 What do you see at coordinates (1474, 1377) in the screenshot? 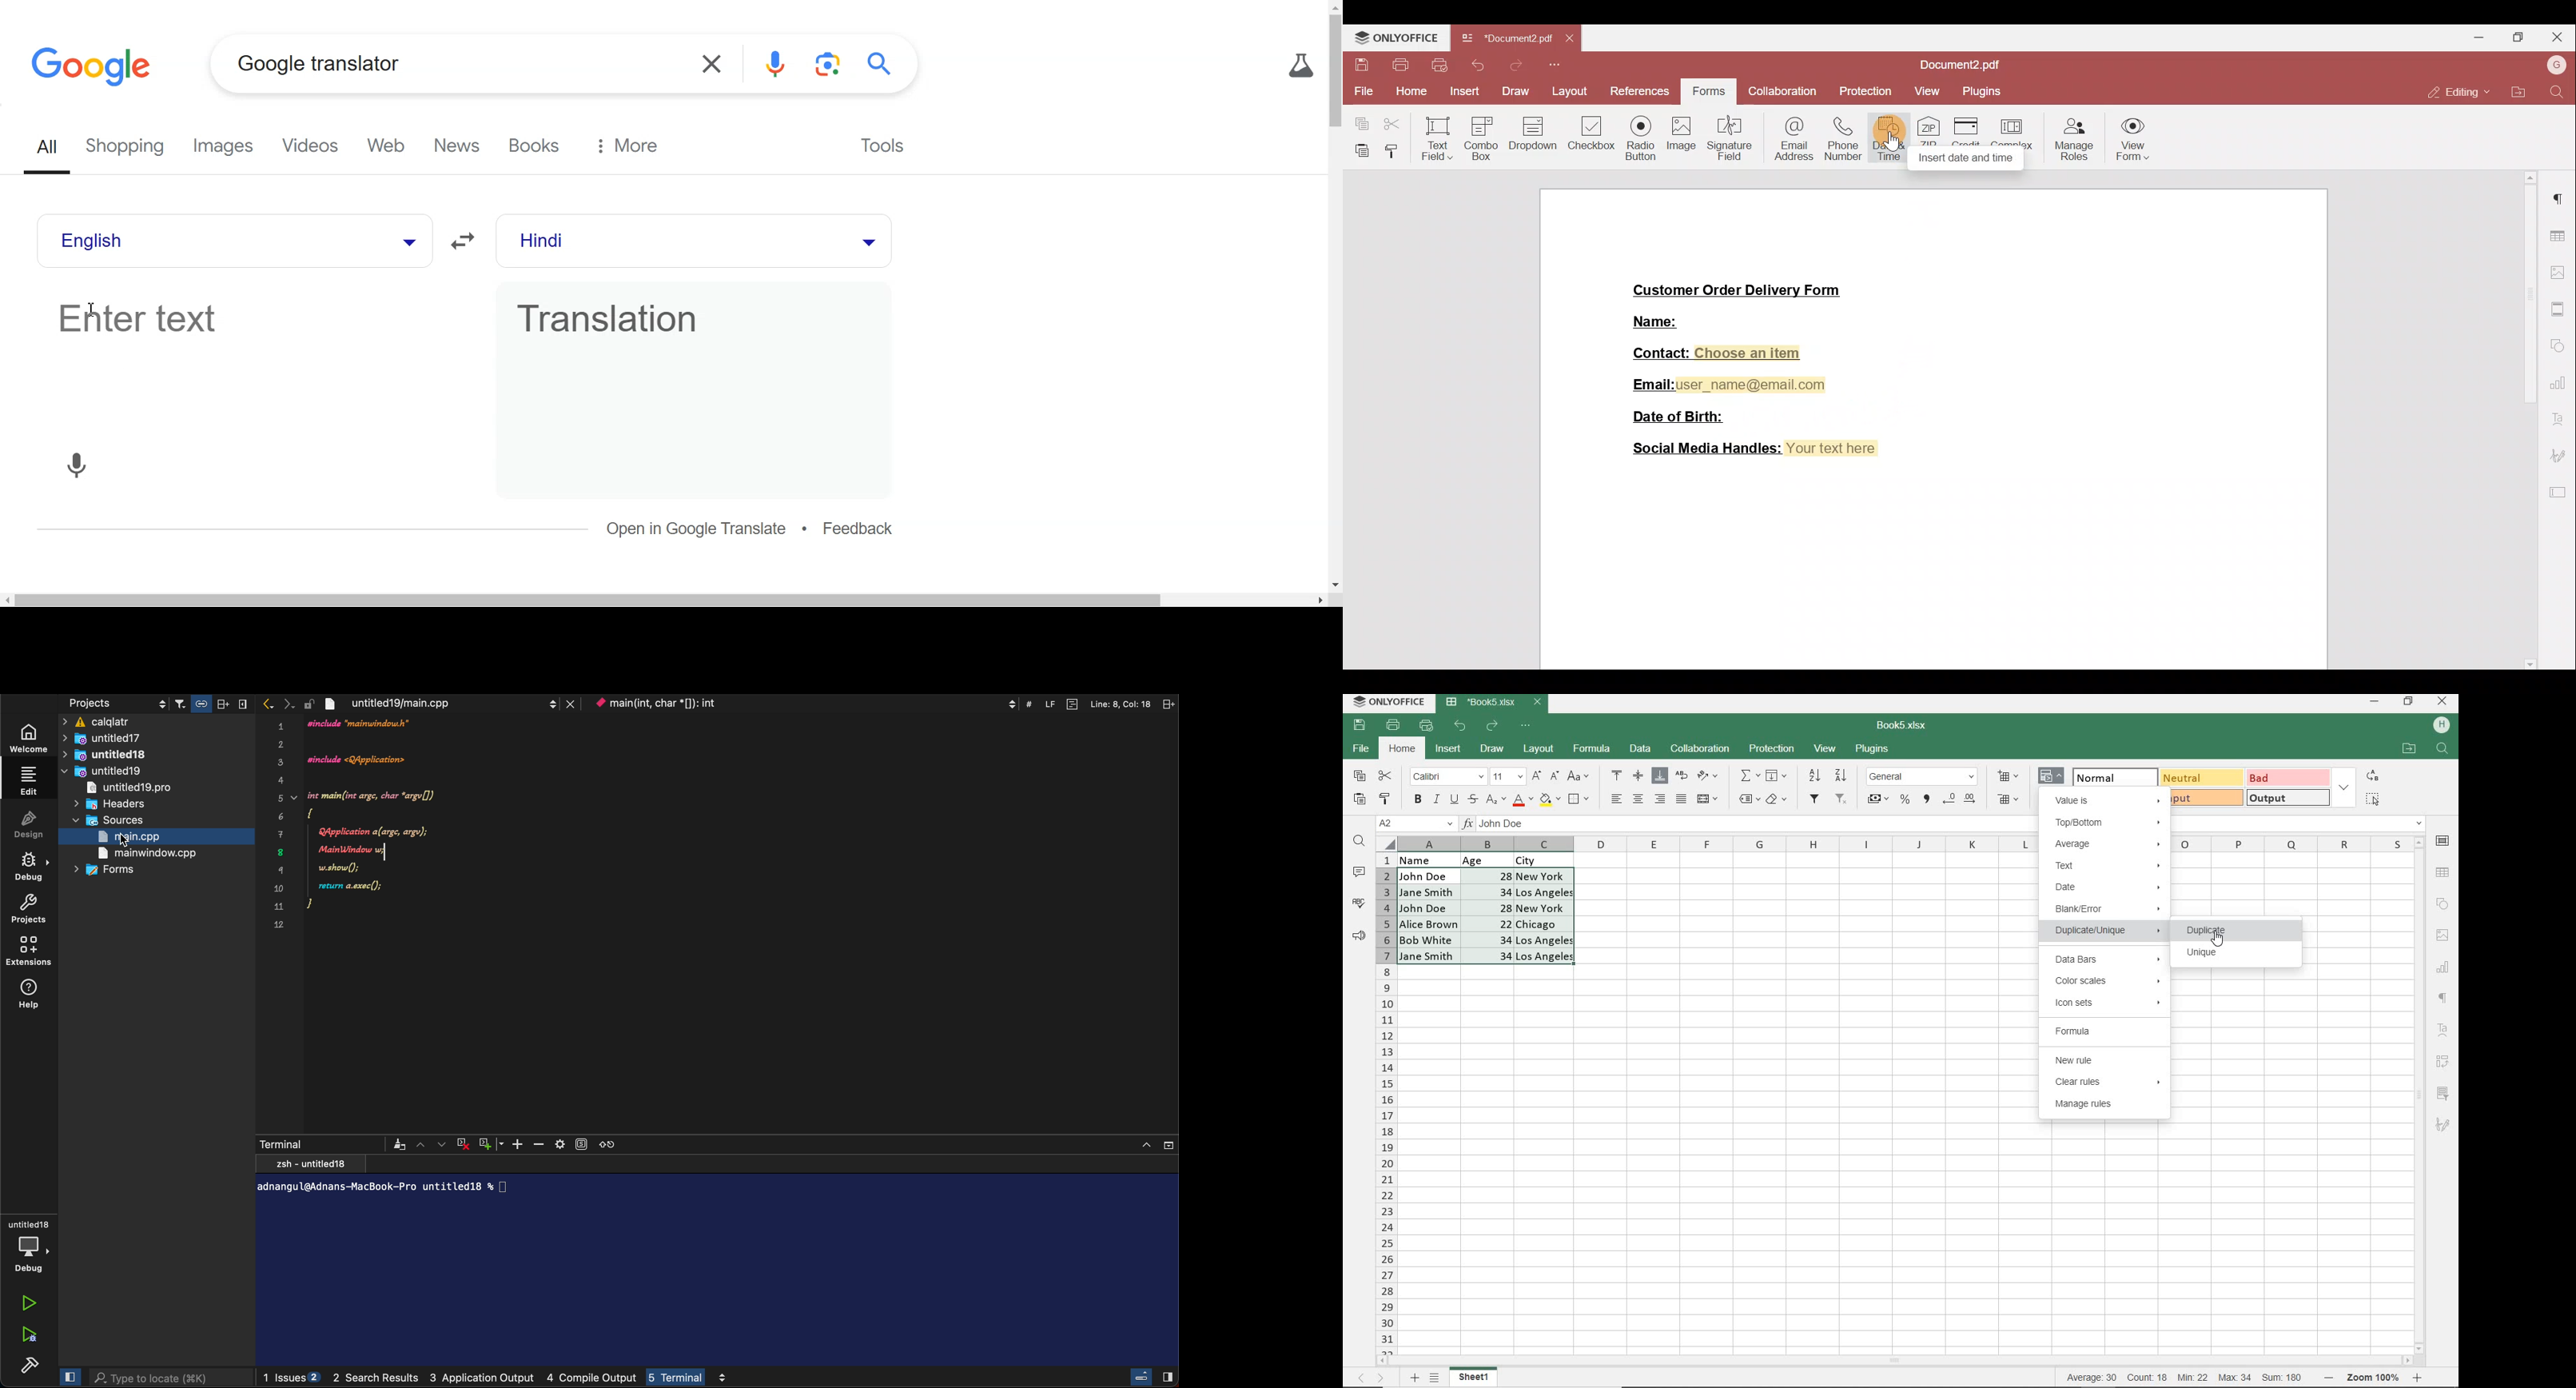
I see `sheet 1` at bounding box center [1474, 1377].